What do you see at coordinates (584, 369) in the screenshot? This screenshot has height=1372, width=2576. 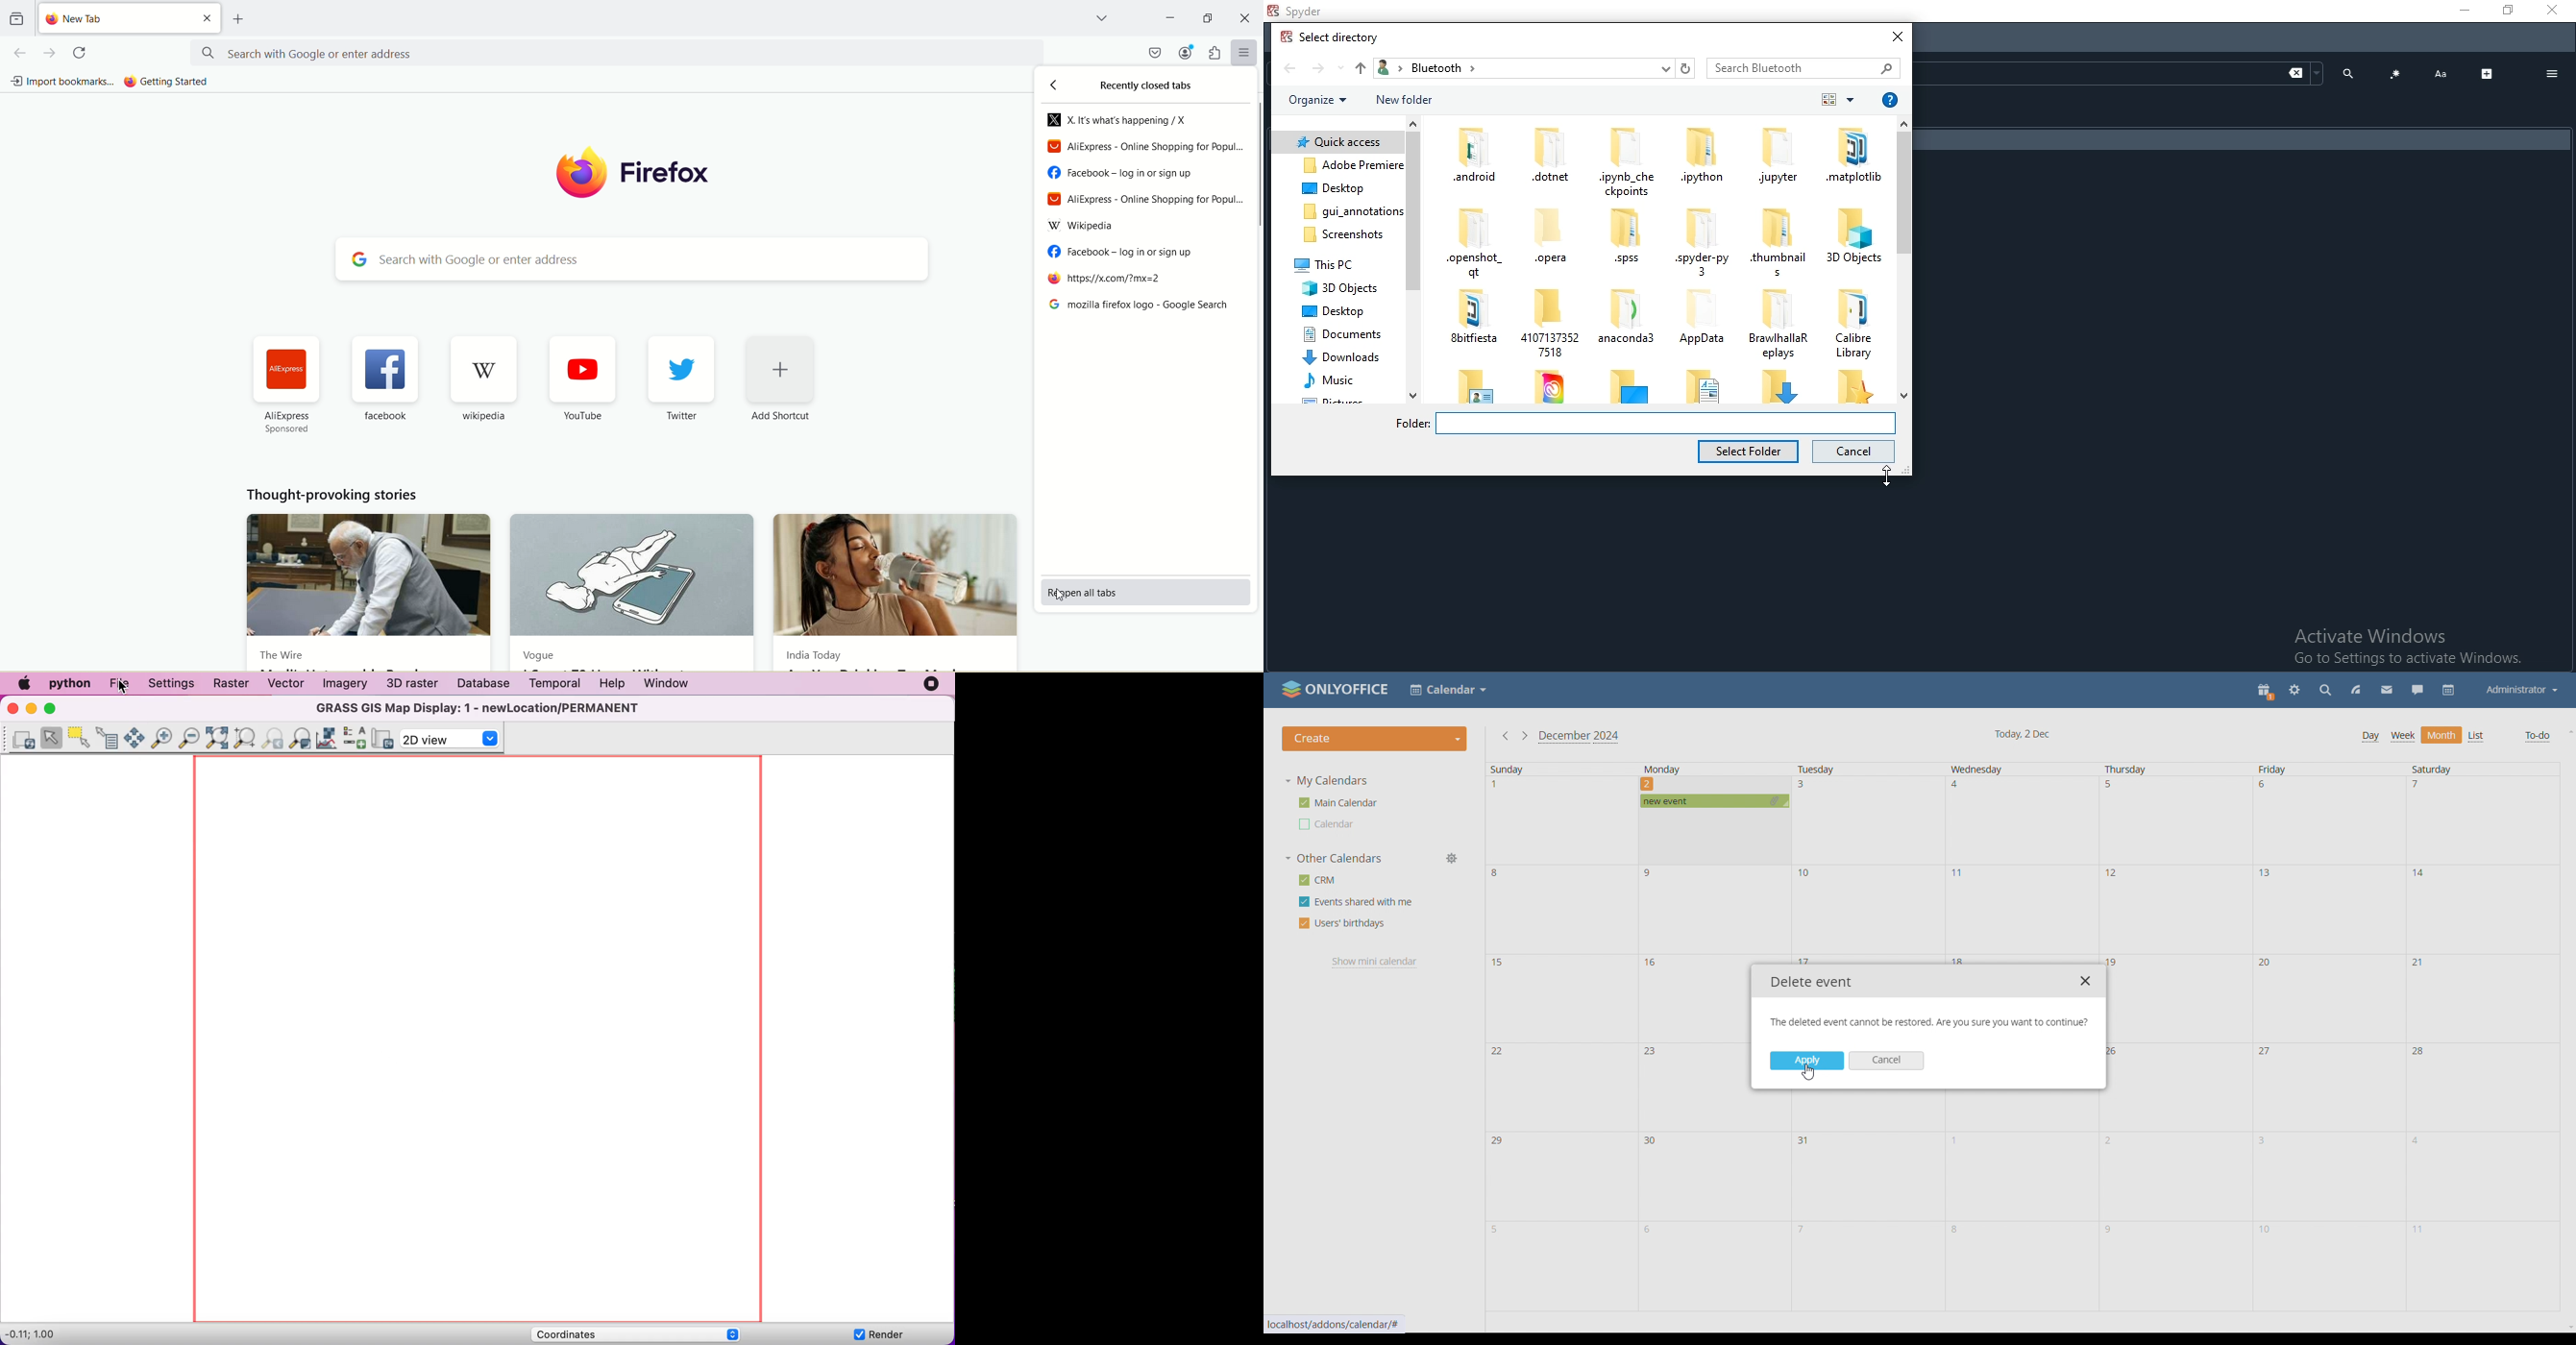 I see `youtube` at bounding box center [584, 369].